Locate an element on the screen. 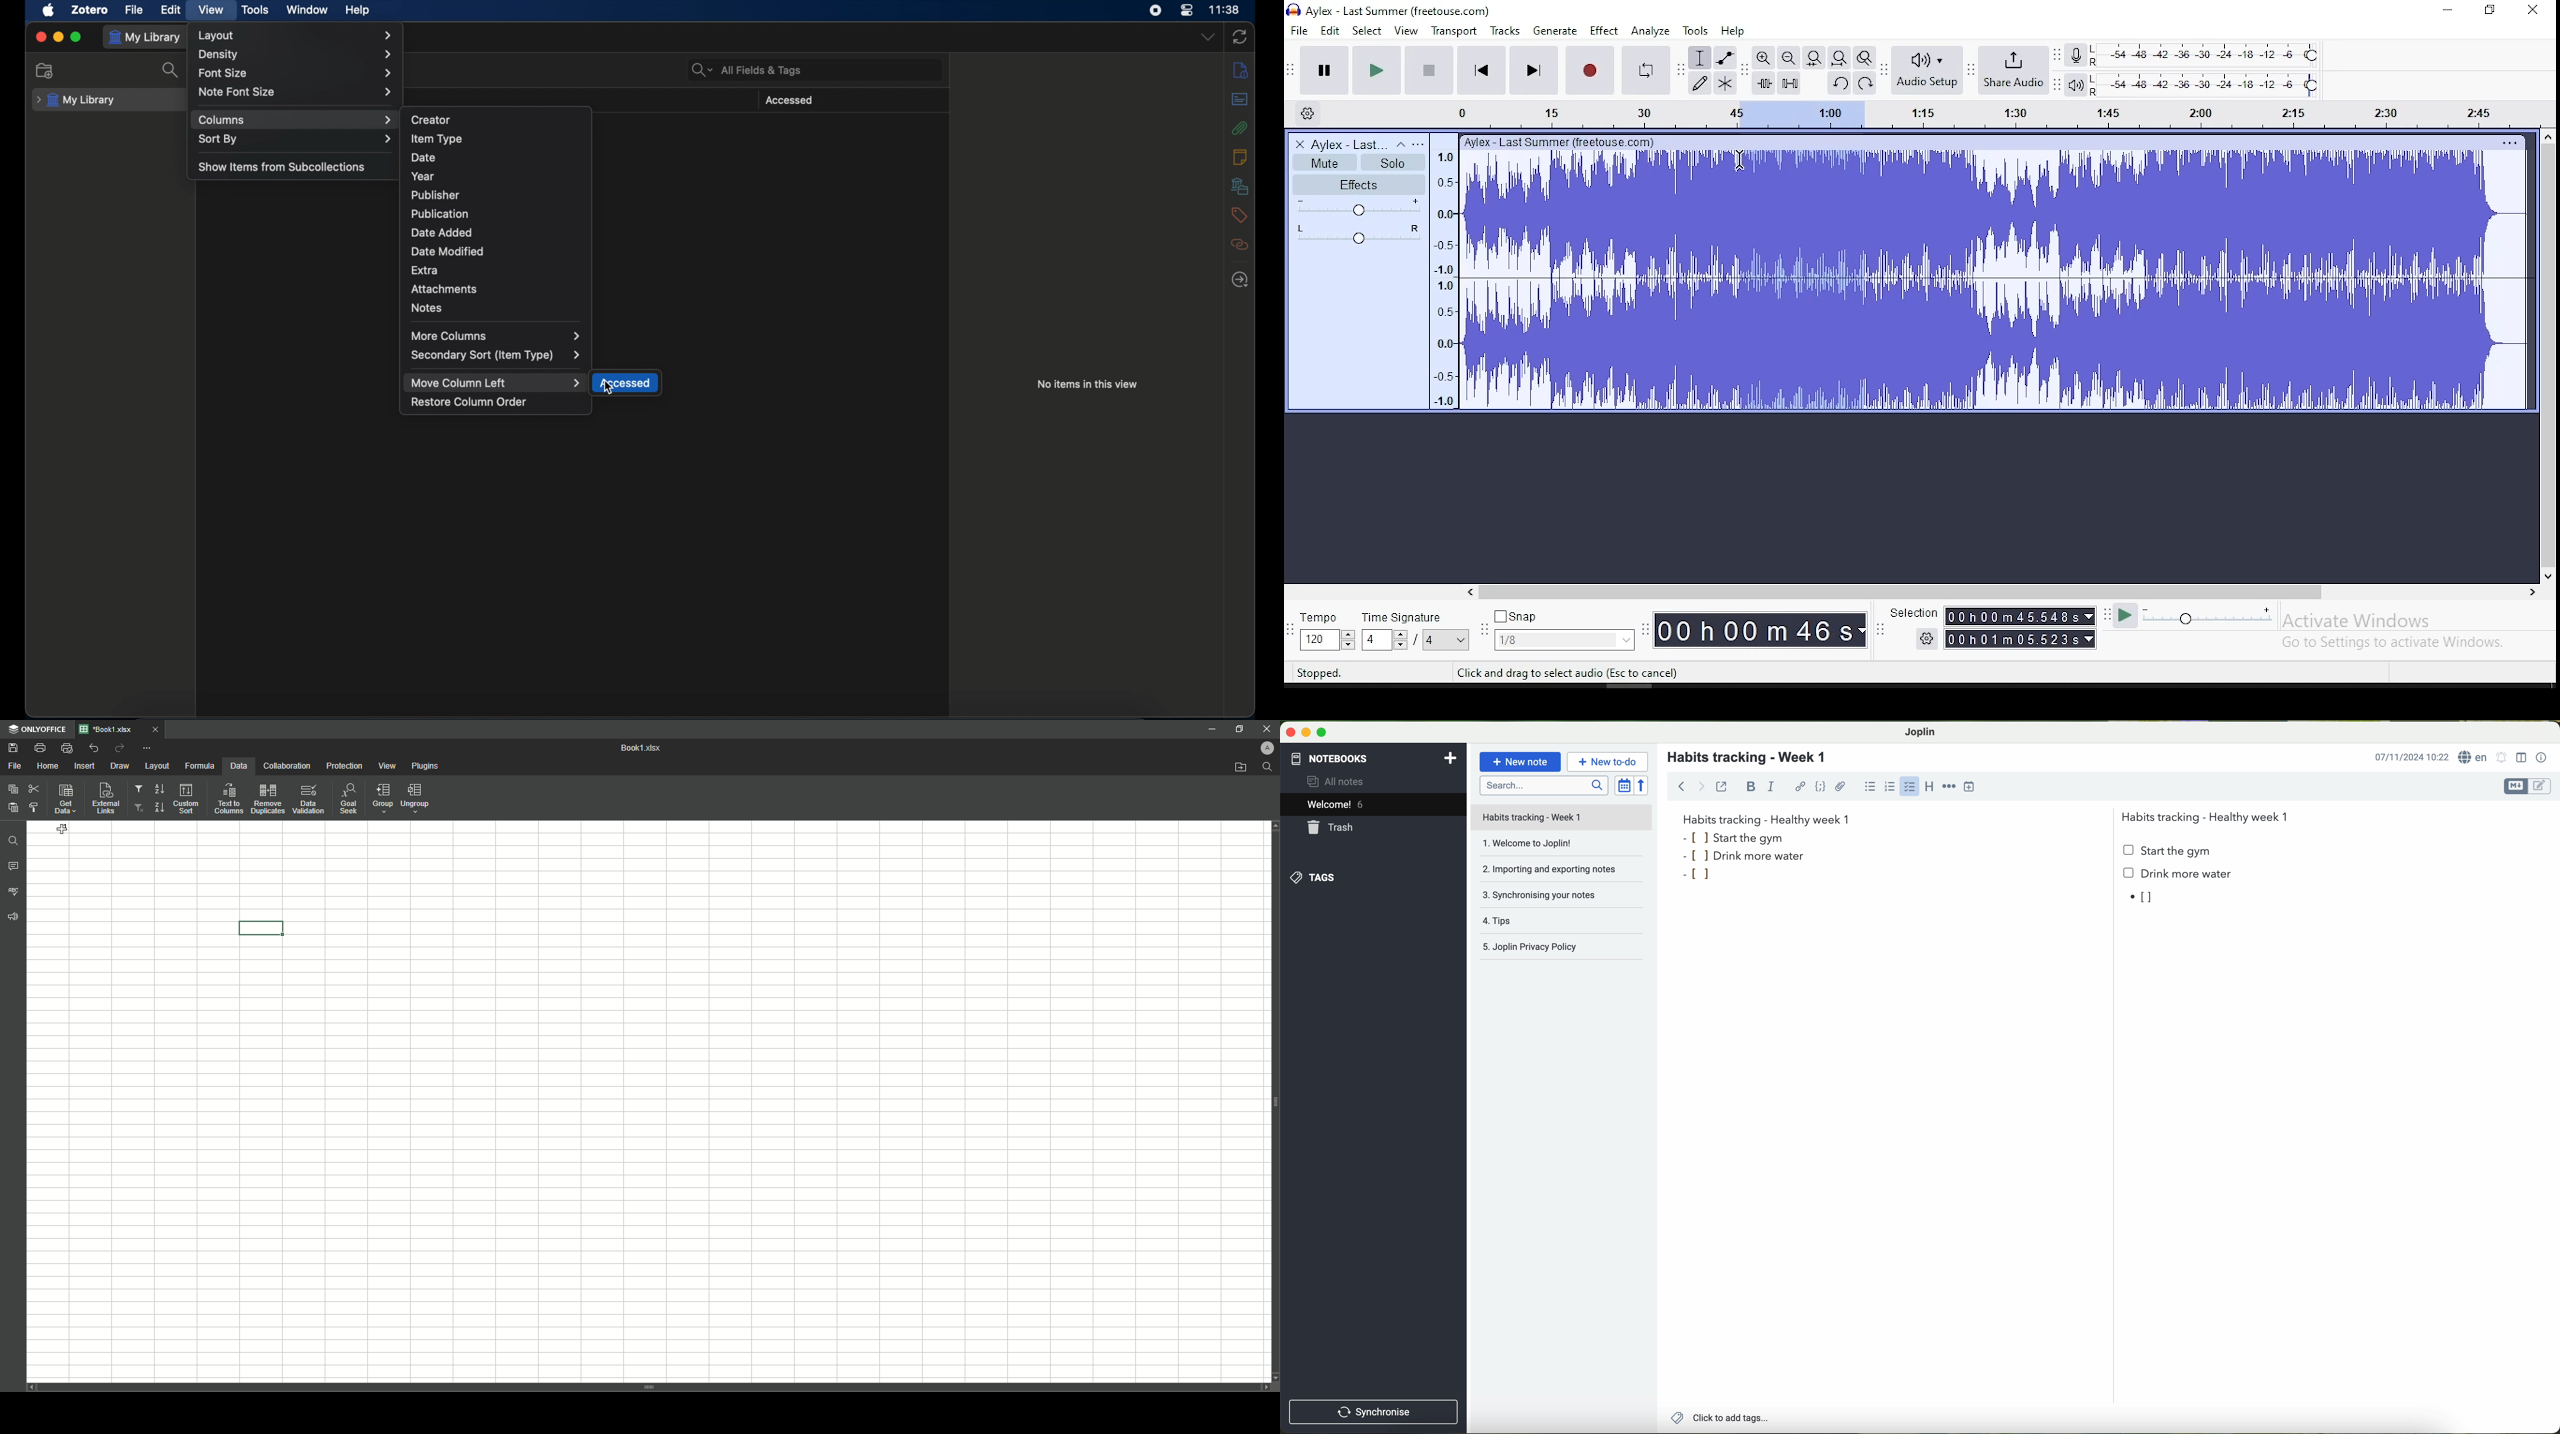 This screenshot has height=1456, width=2576. Close is located at coordinates (1262, 728).